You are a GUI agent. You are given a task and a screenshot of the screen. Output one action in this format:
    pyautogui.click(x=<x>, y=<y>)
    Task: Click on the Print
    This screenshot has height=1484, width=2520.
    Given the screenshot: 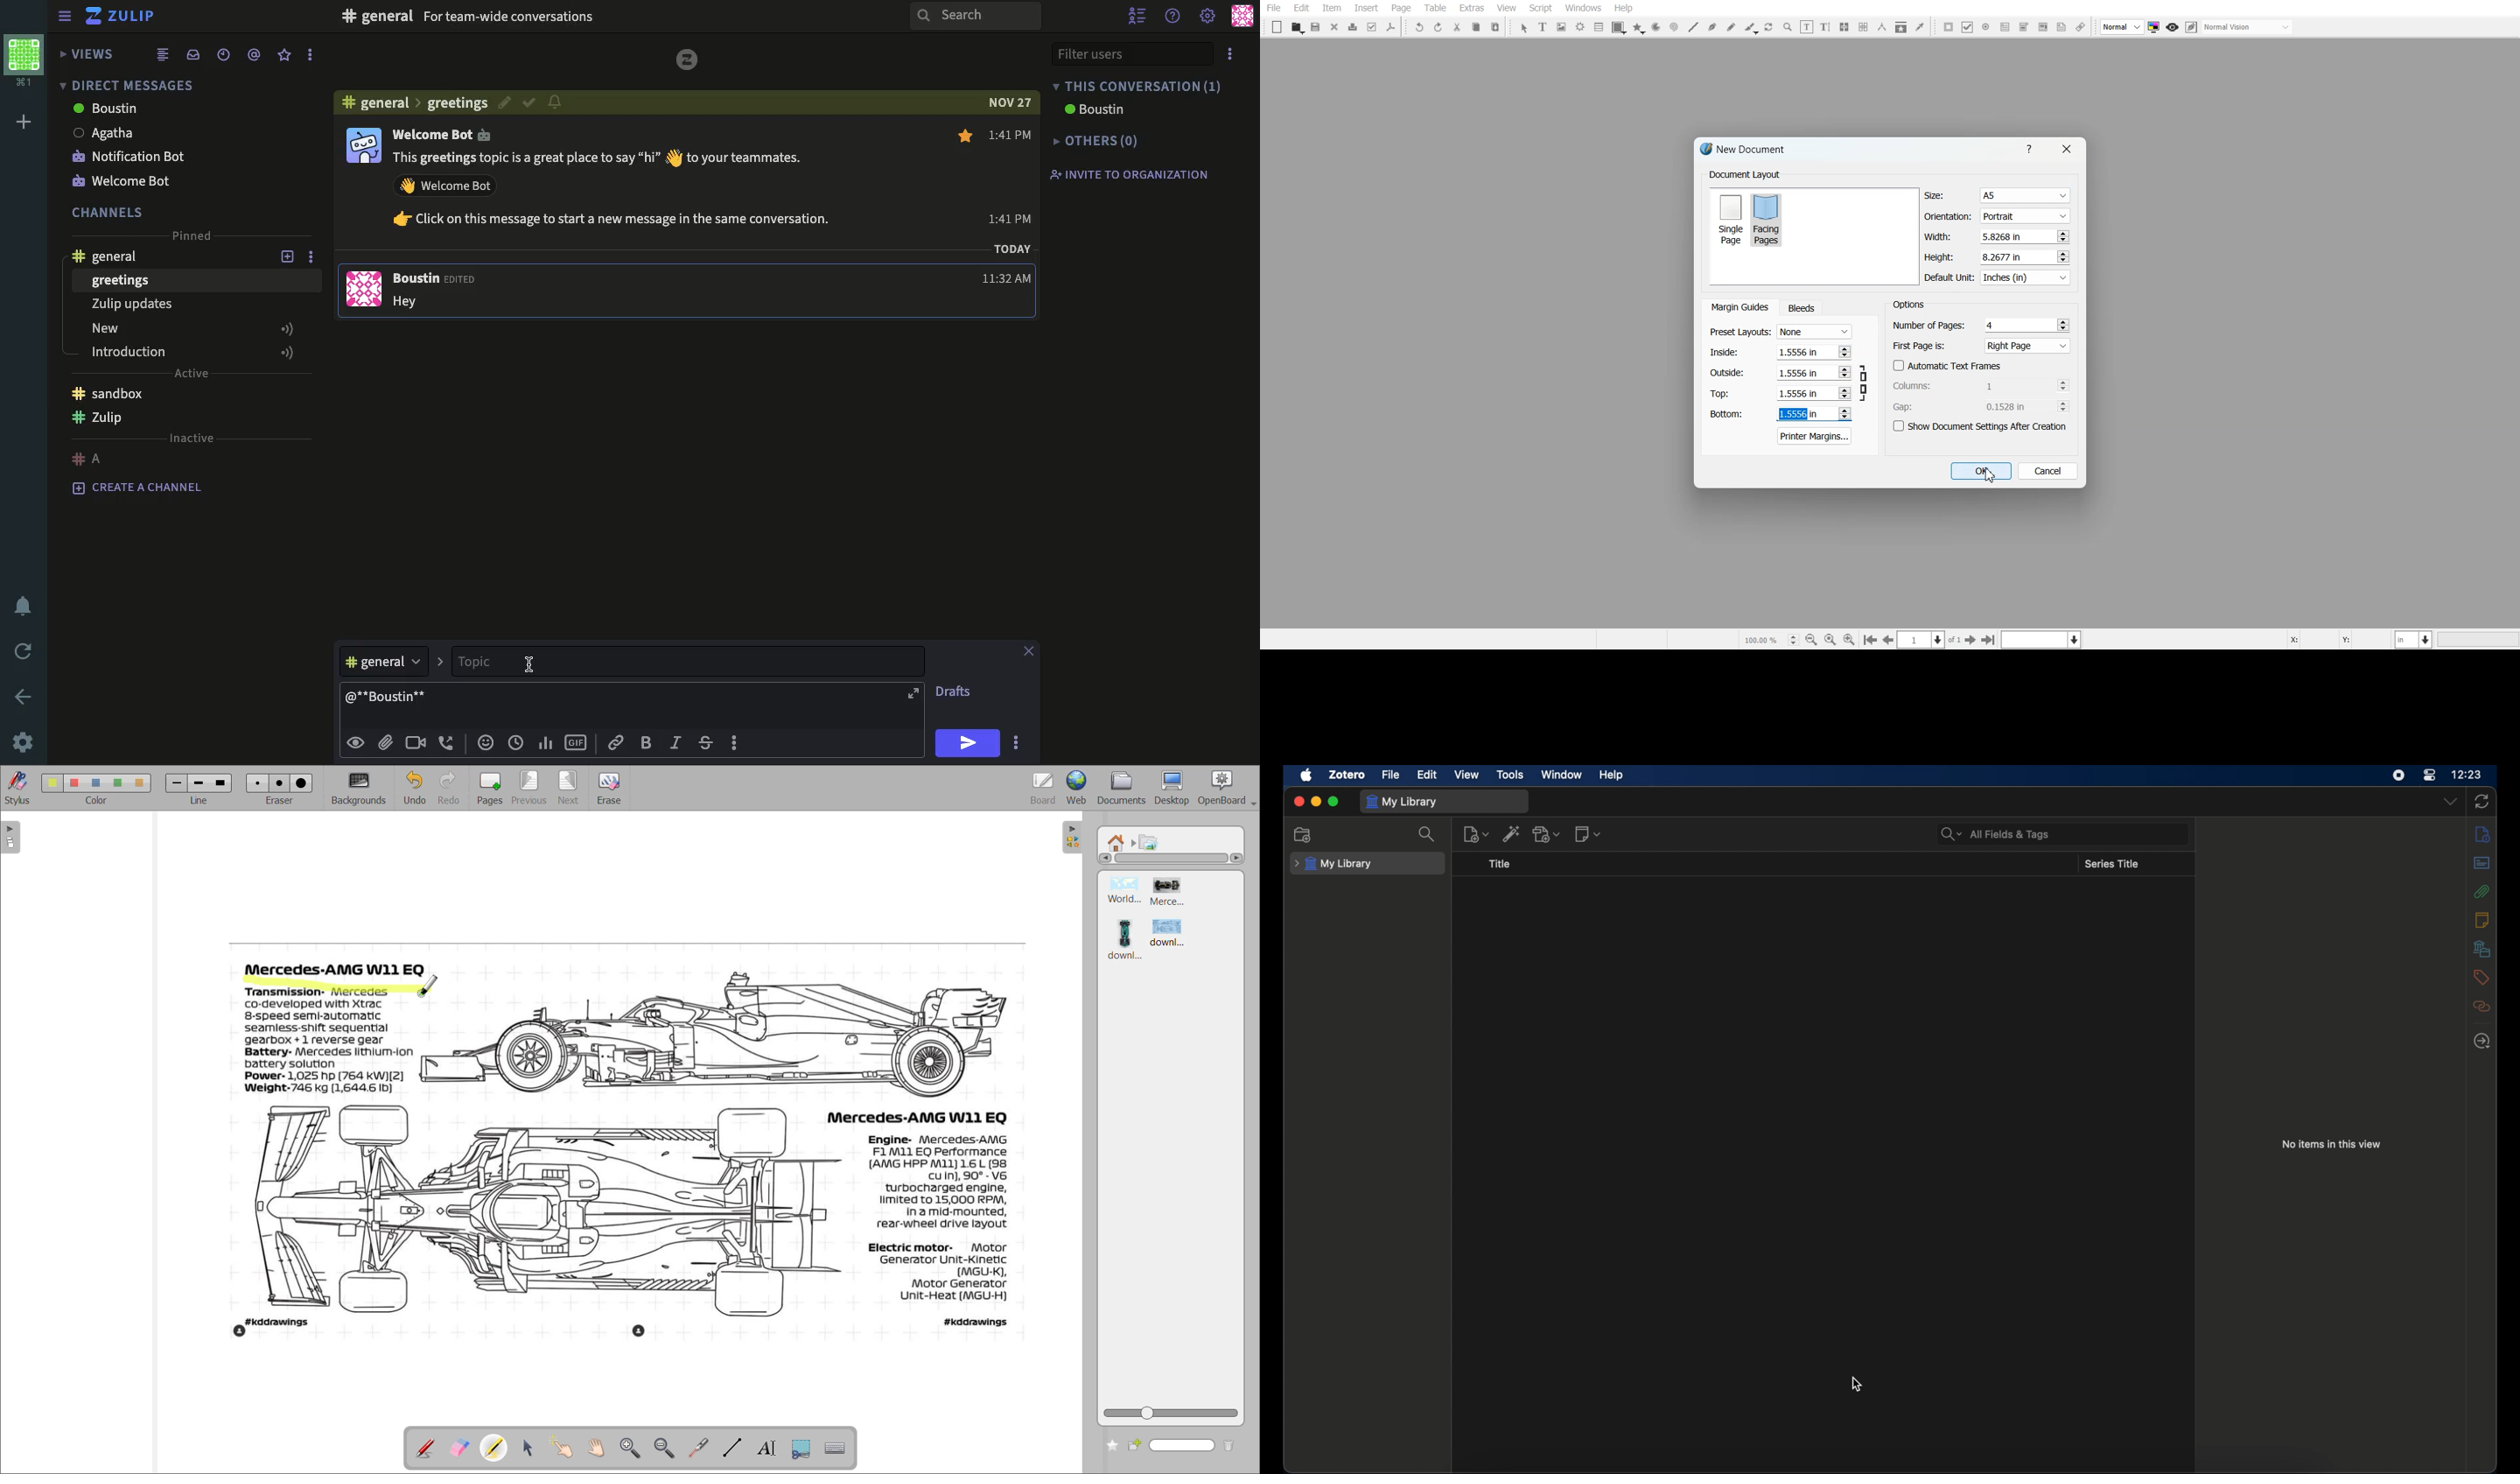 What is the action you would take?
    pyautogui.click(x=1353, y=27)
    